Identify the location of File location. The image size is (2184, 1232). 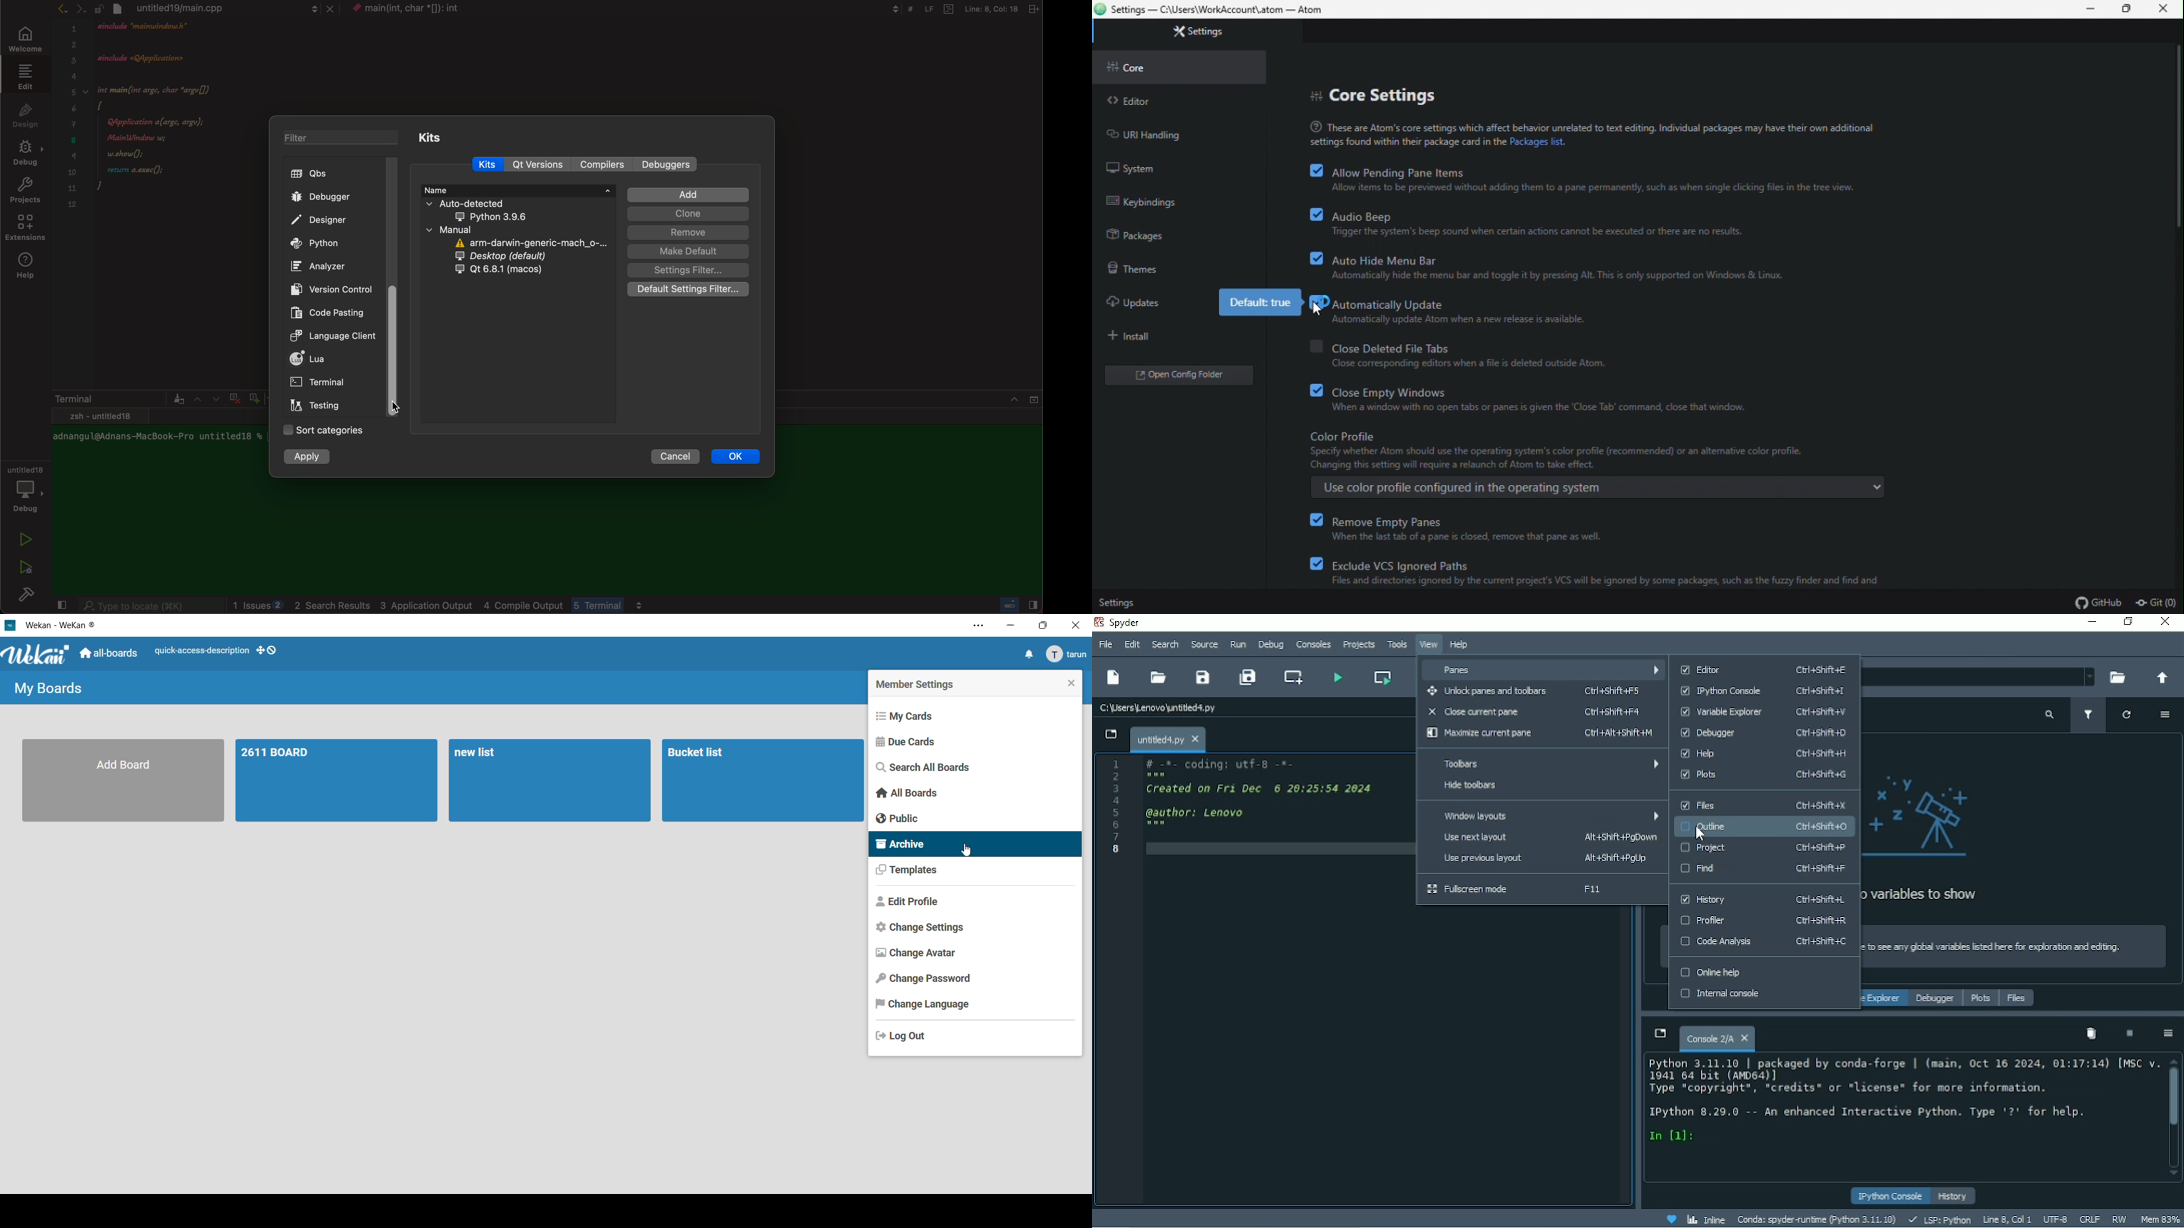
(1979, 677).